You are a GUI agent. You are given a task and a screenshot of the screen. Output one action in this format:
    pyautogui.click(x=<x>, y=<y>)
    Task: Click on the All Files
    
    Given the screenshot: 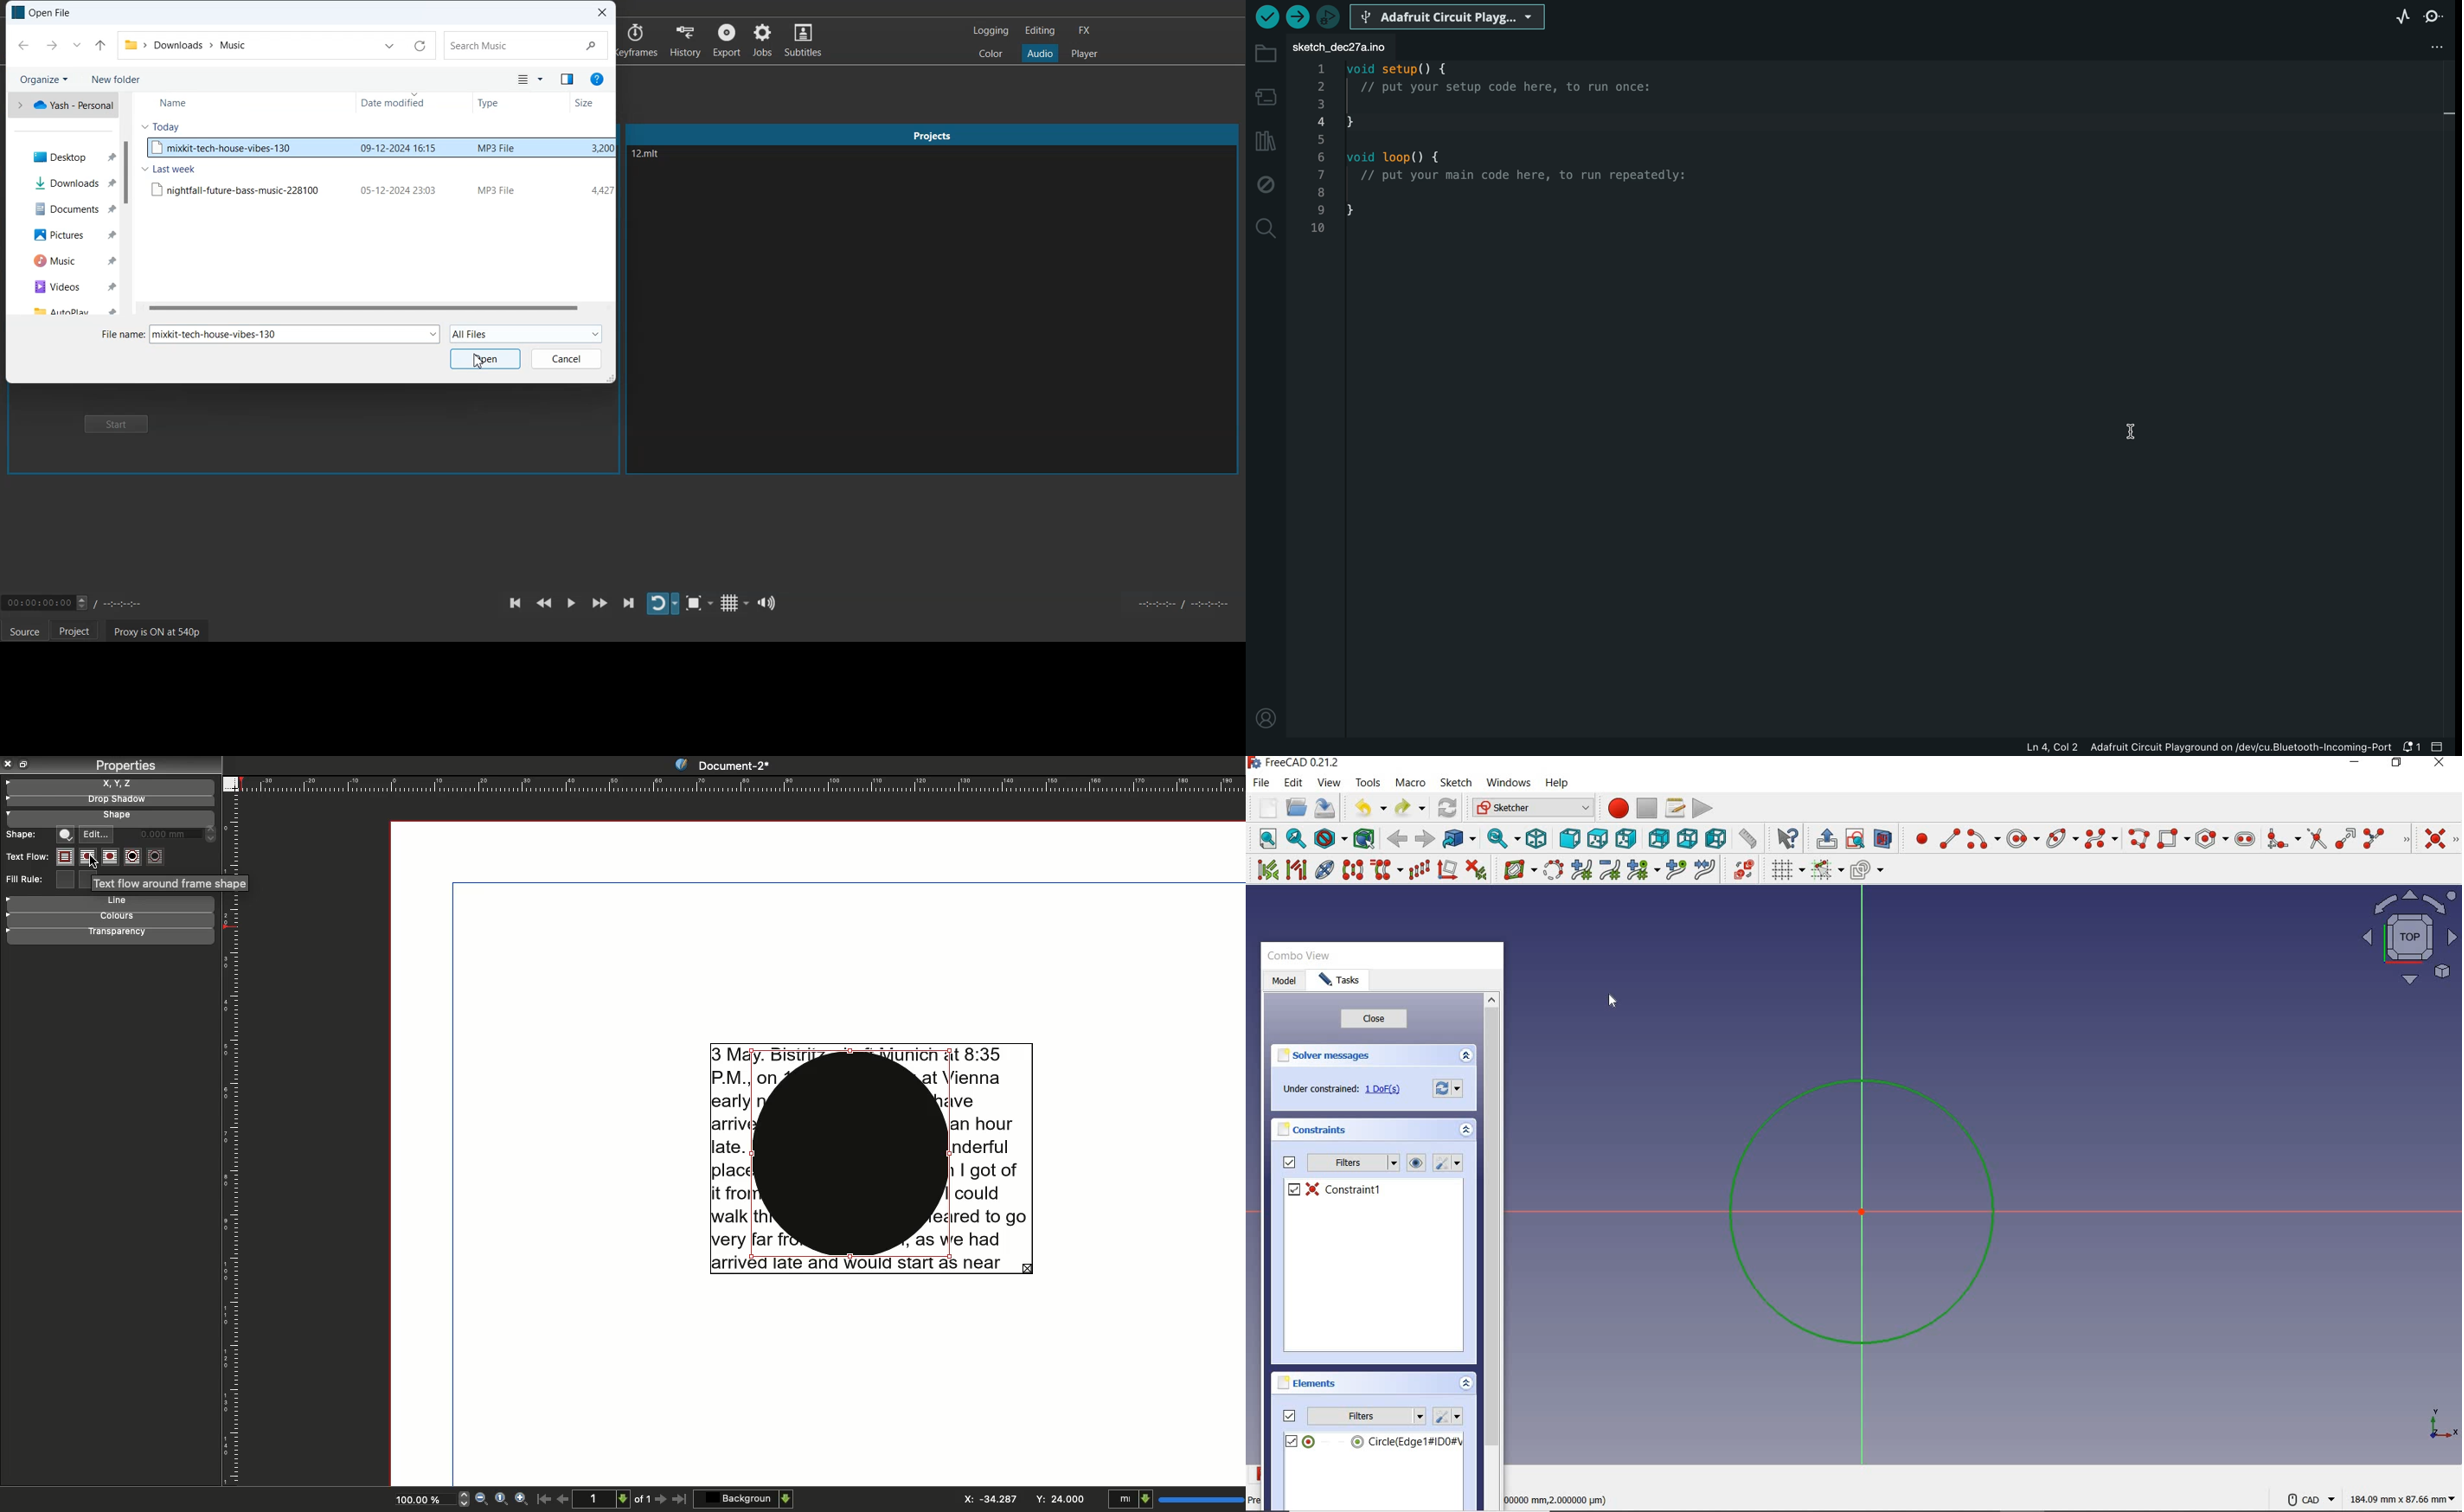 What is the action you would take?
    pyautogui.click(x=526, y=333)
    